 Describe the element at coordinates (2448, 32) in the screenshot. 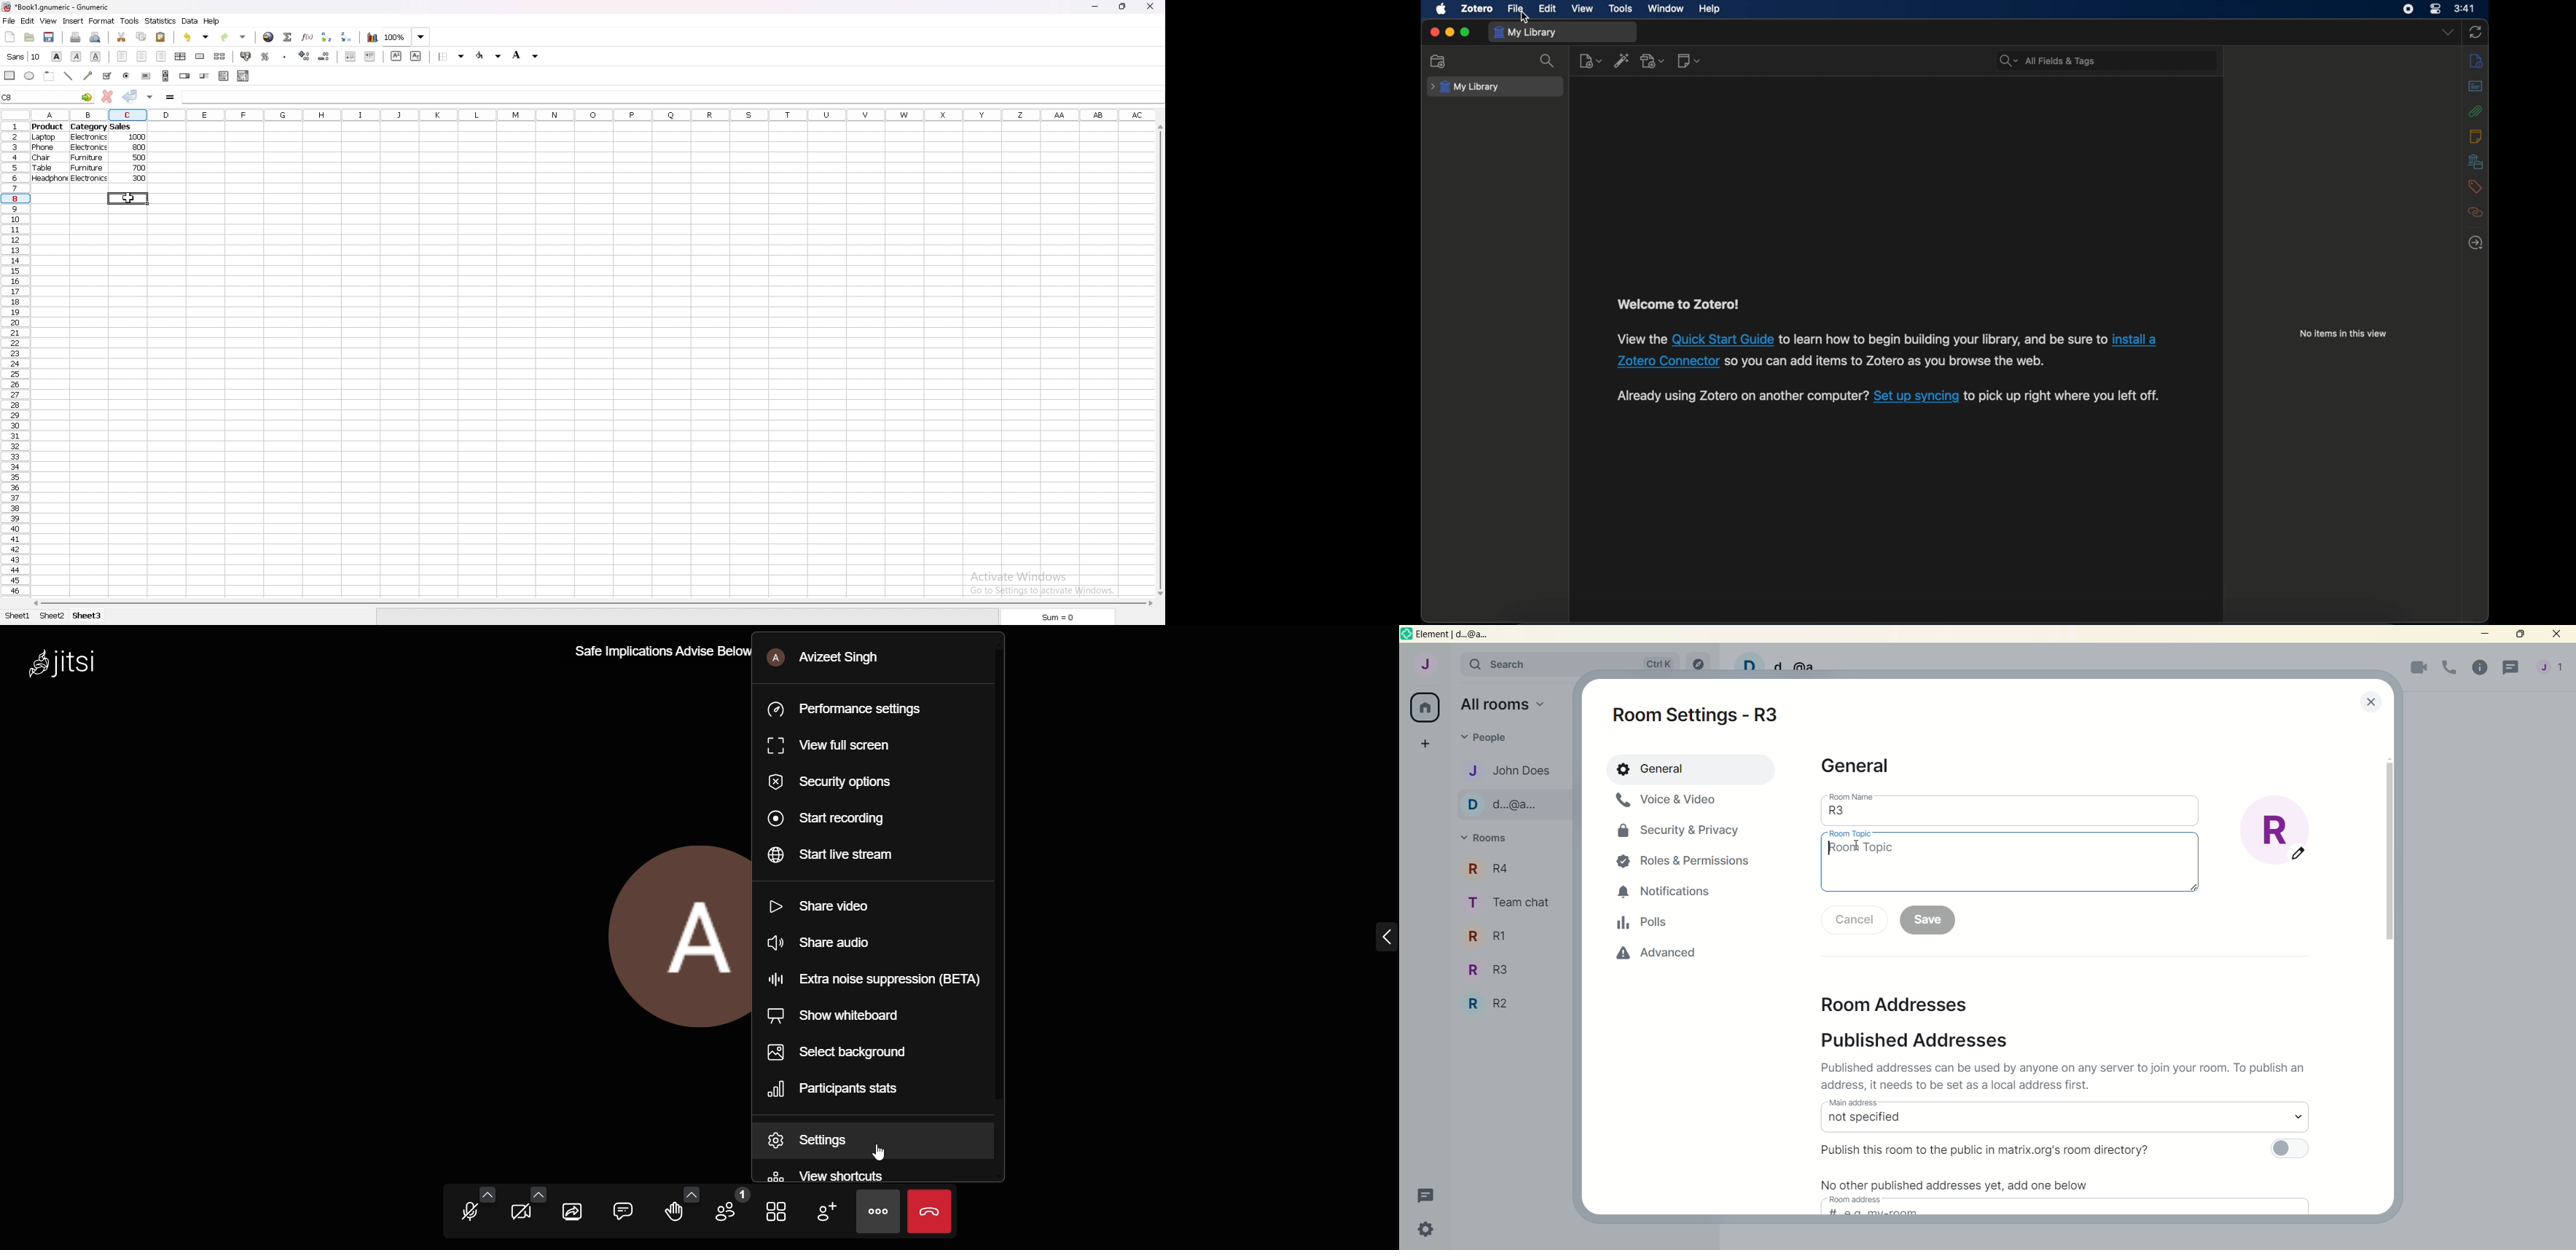

I see `dropdown` at that location.